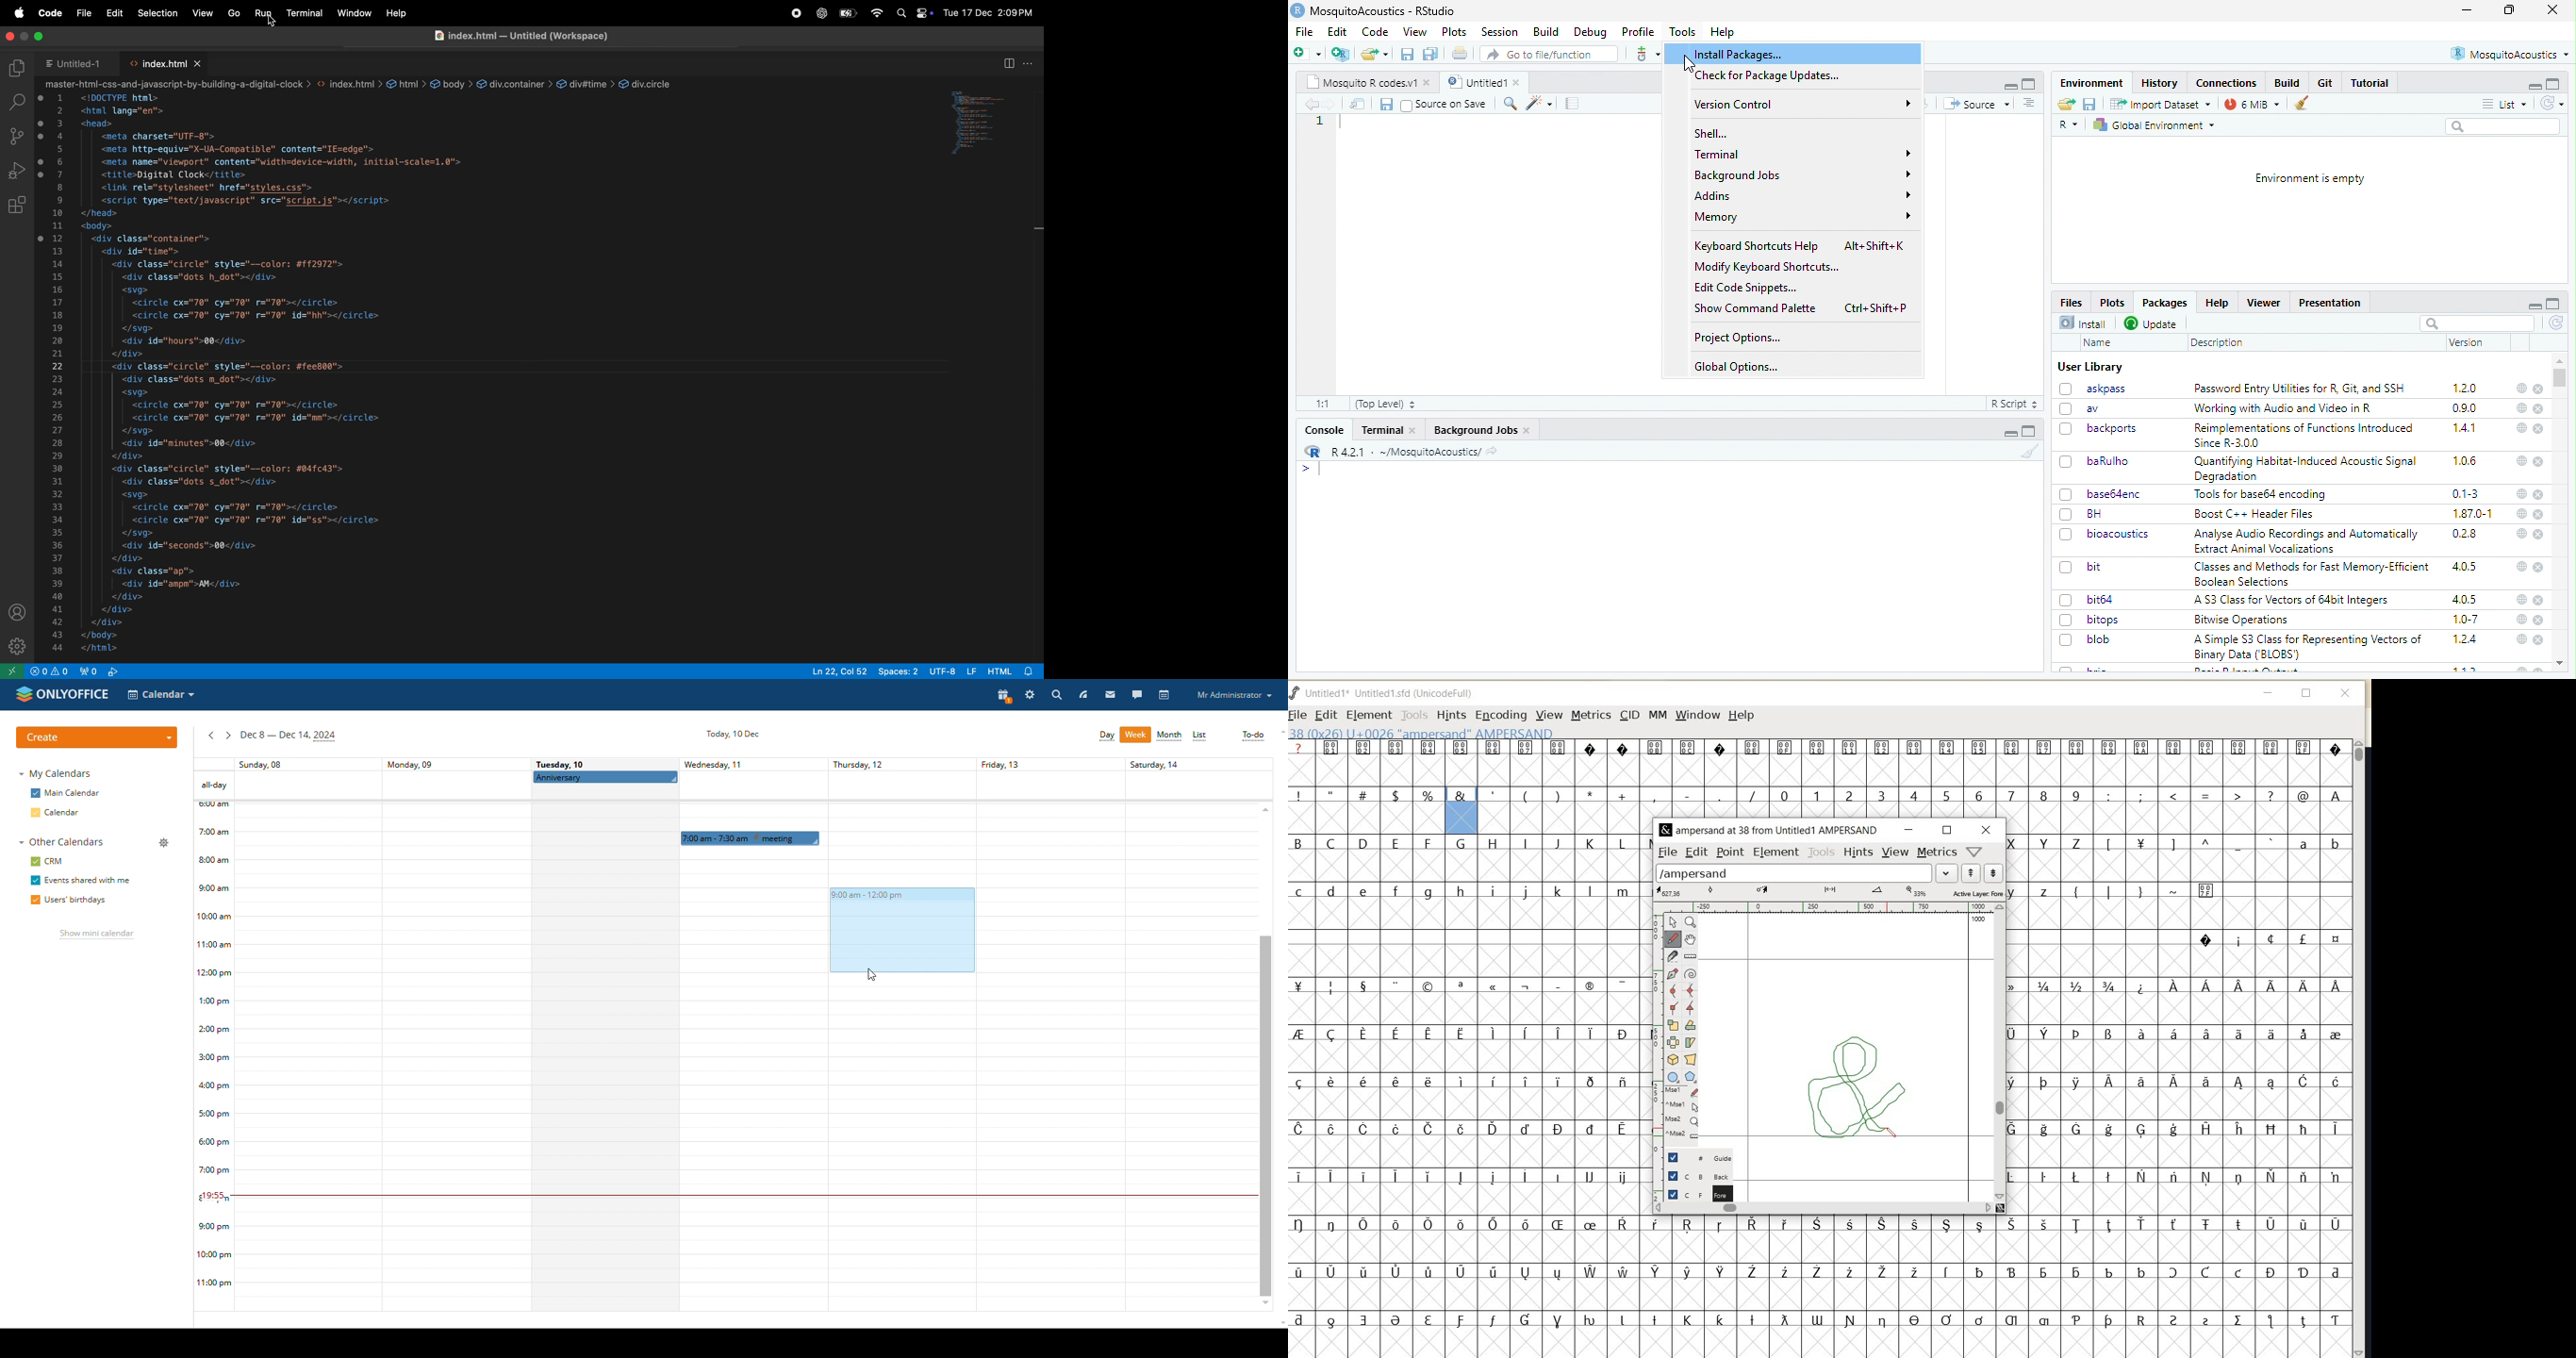 Image resolution: width=2576 pixels, height=1372 pixels. What do you see at coordinates (2067, 515) in the screenshot?
I see `checkbox` at bounding box center [2067, 515].